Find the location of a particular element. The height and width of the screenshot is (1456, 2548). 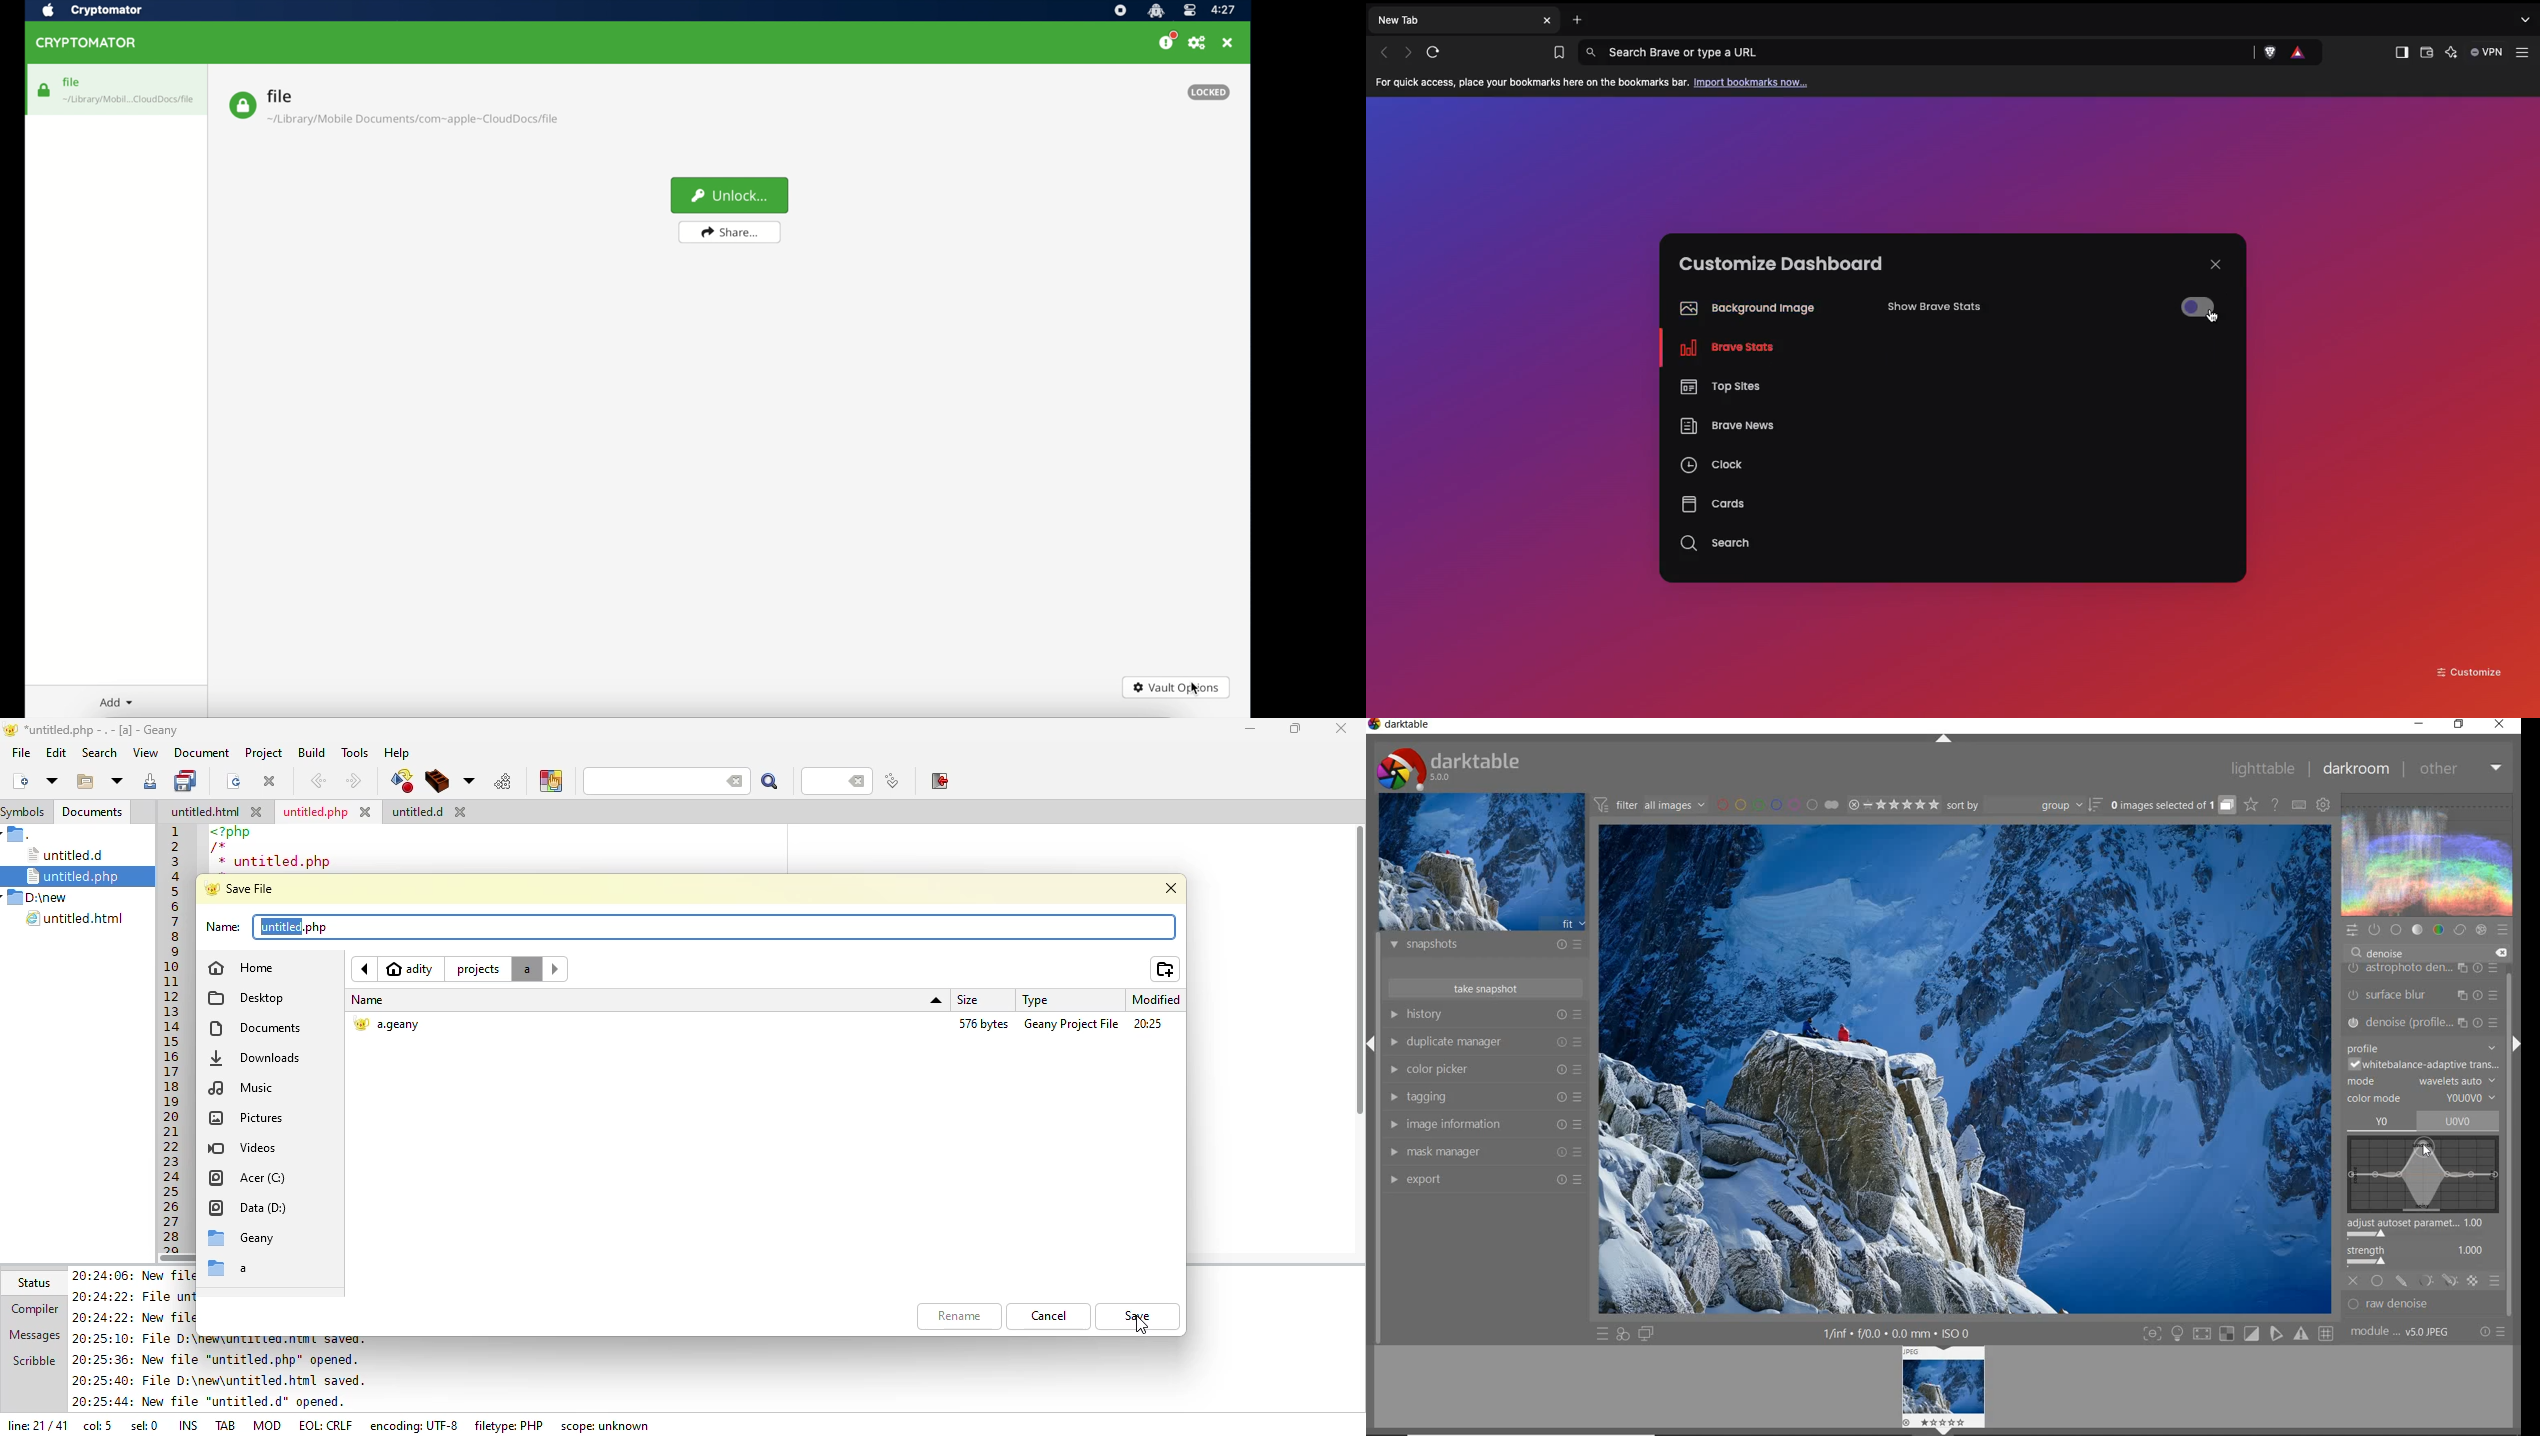

Cards is located at coordinates (1713, 503).